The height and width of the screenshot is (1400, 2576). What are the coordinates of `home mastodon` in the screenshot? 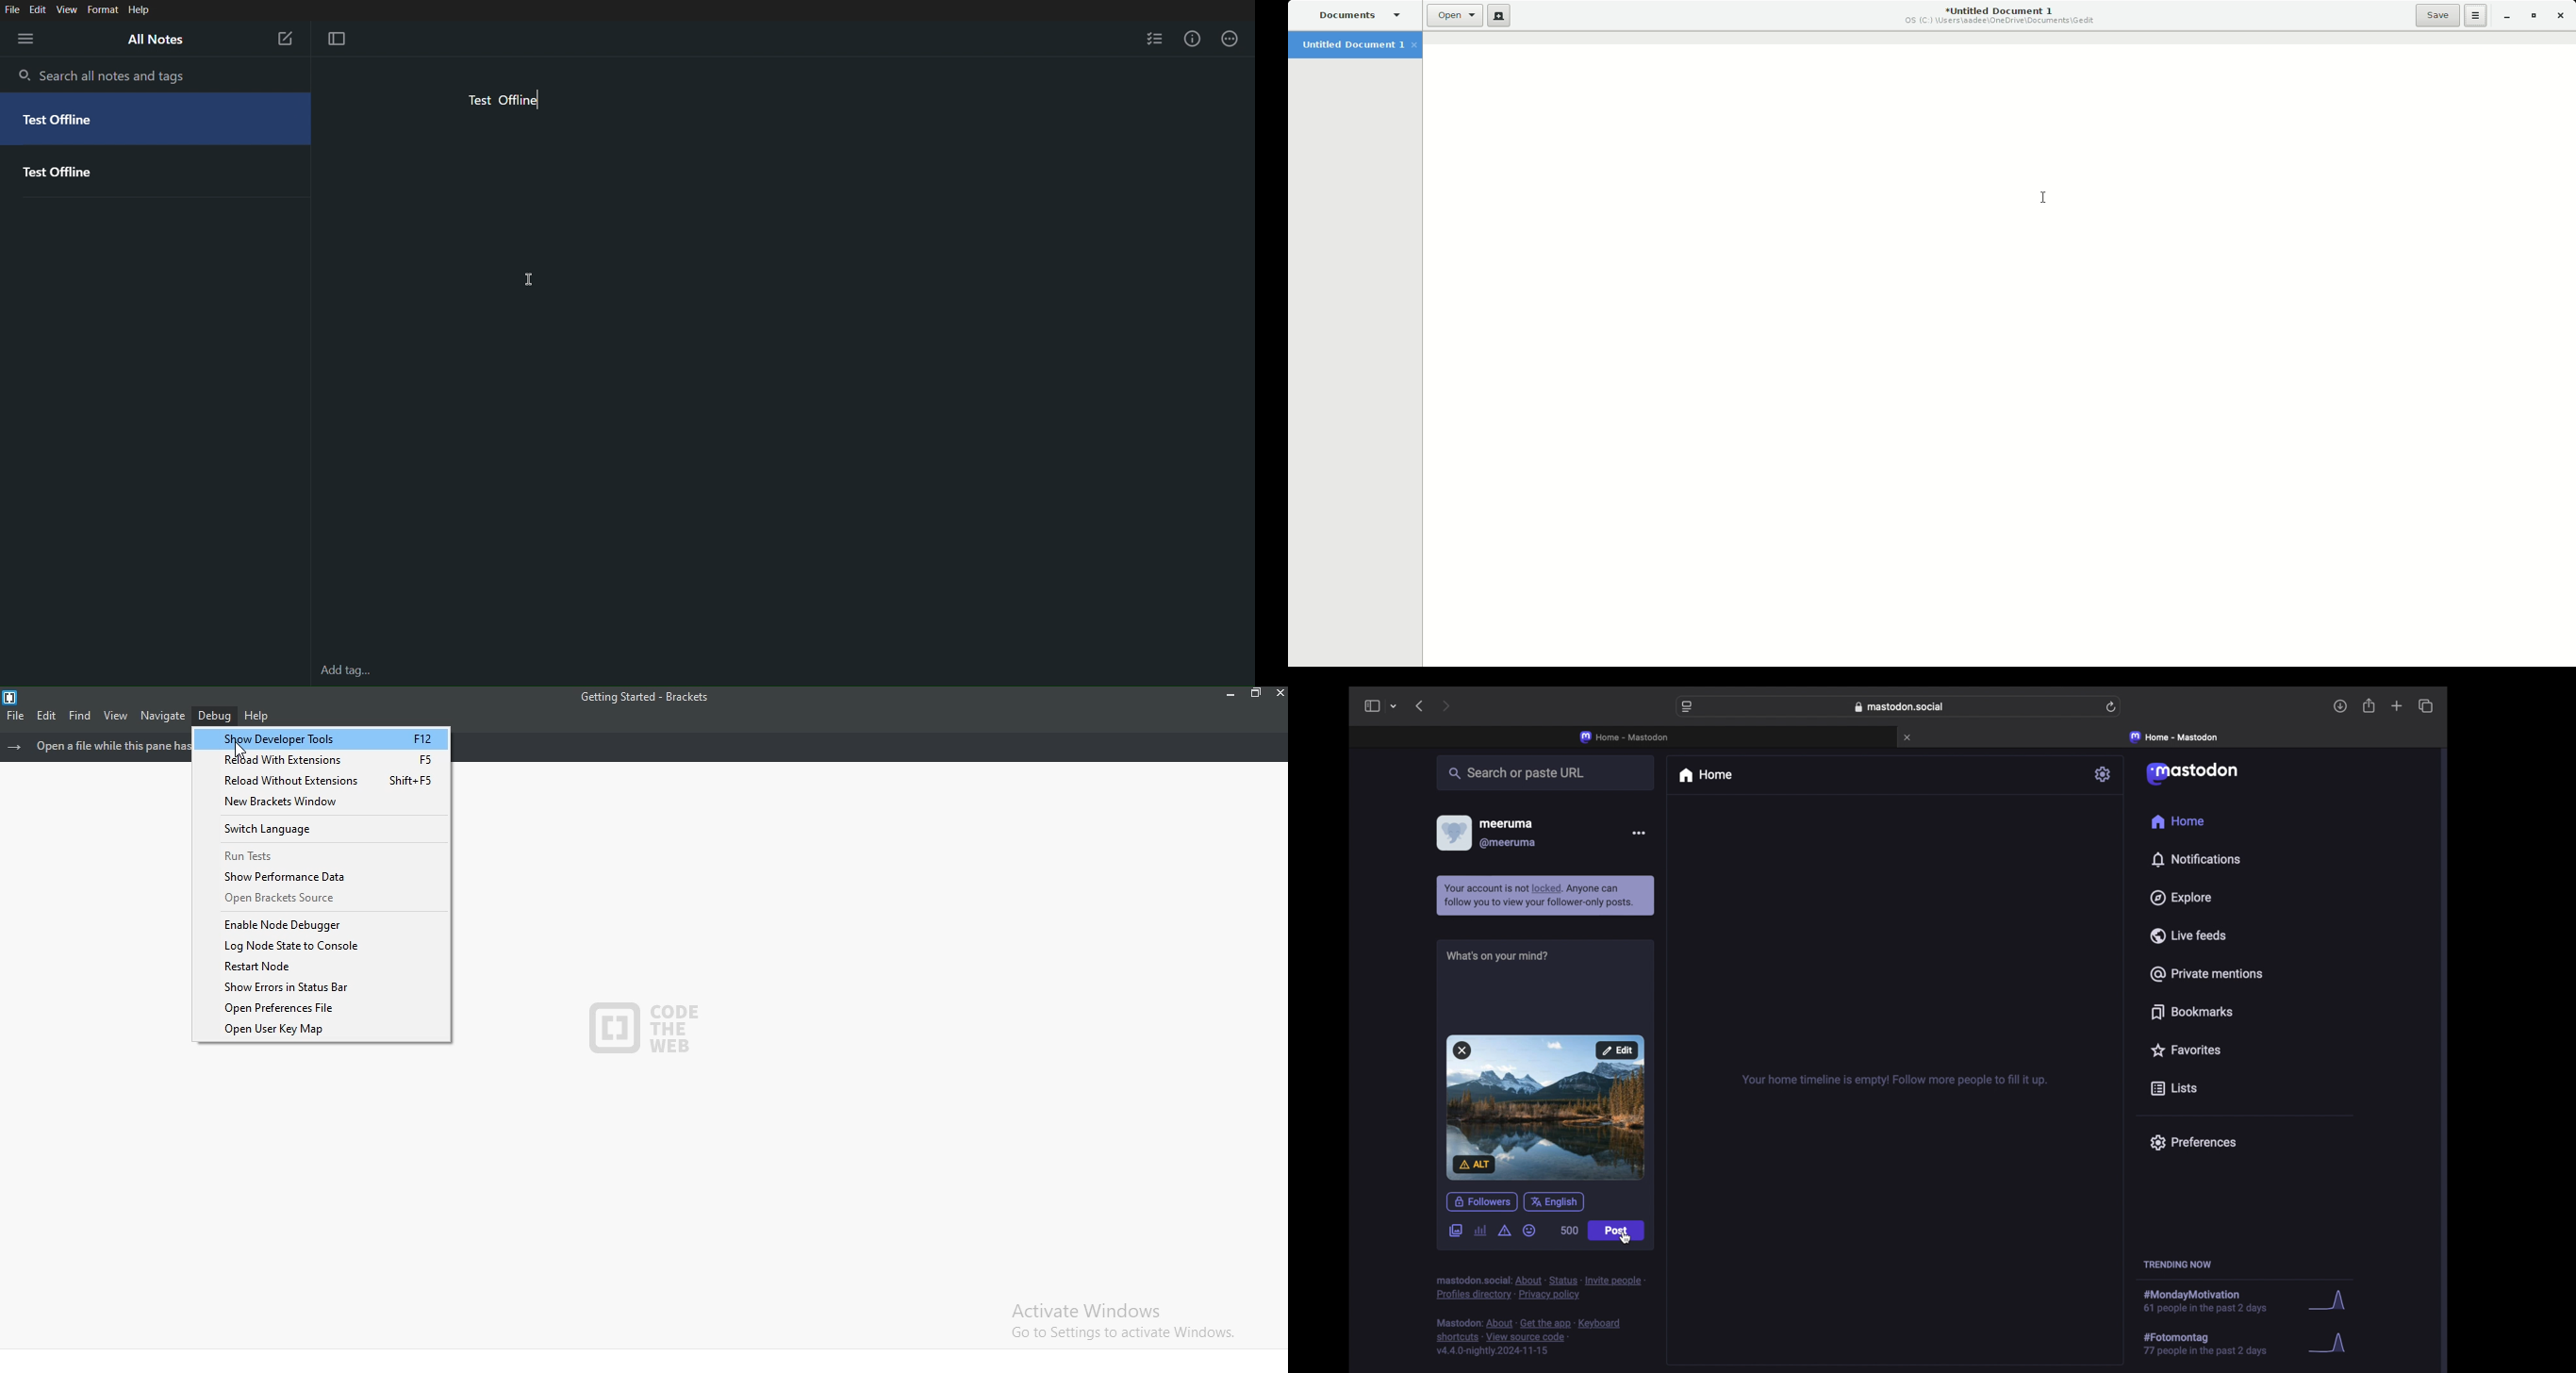 It's located at (2174, 737).